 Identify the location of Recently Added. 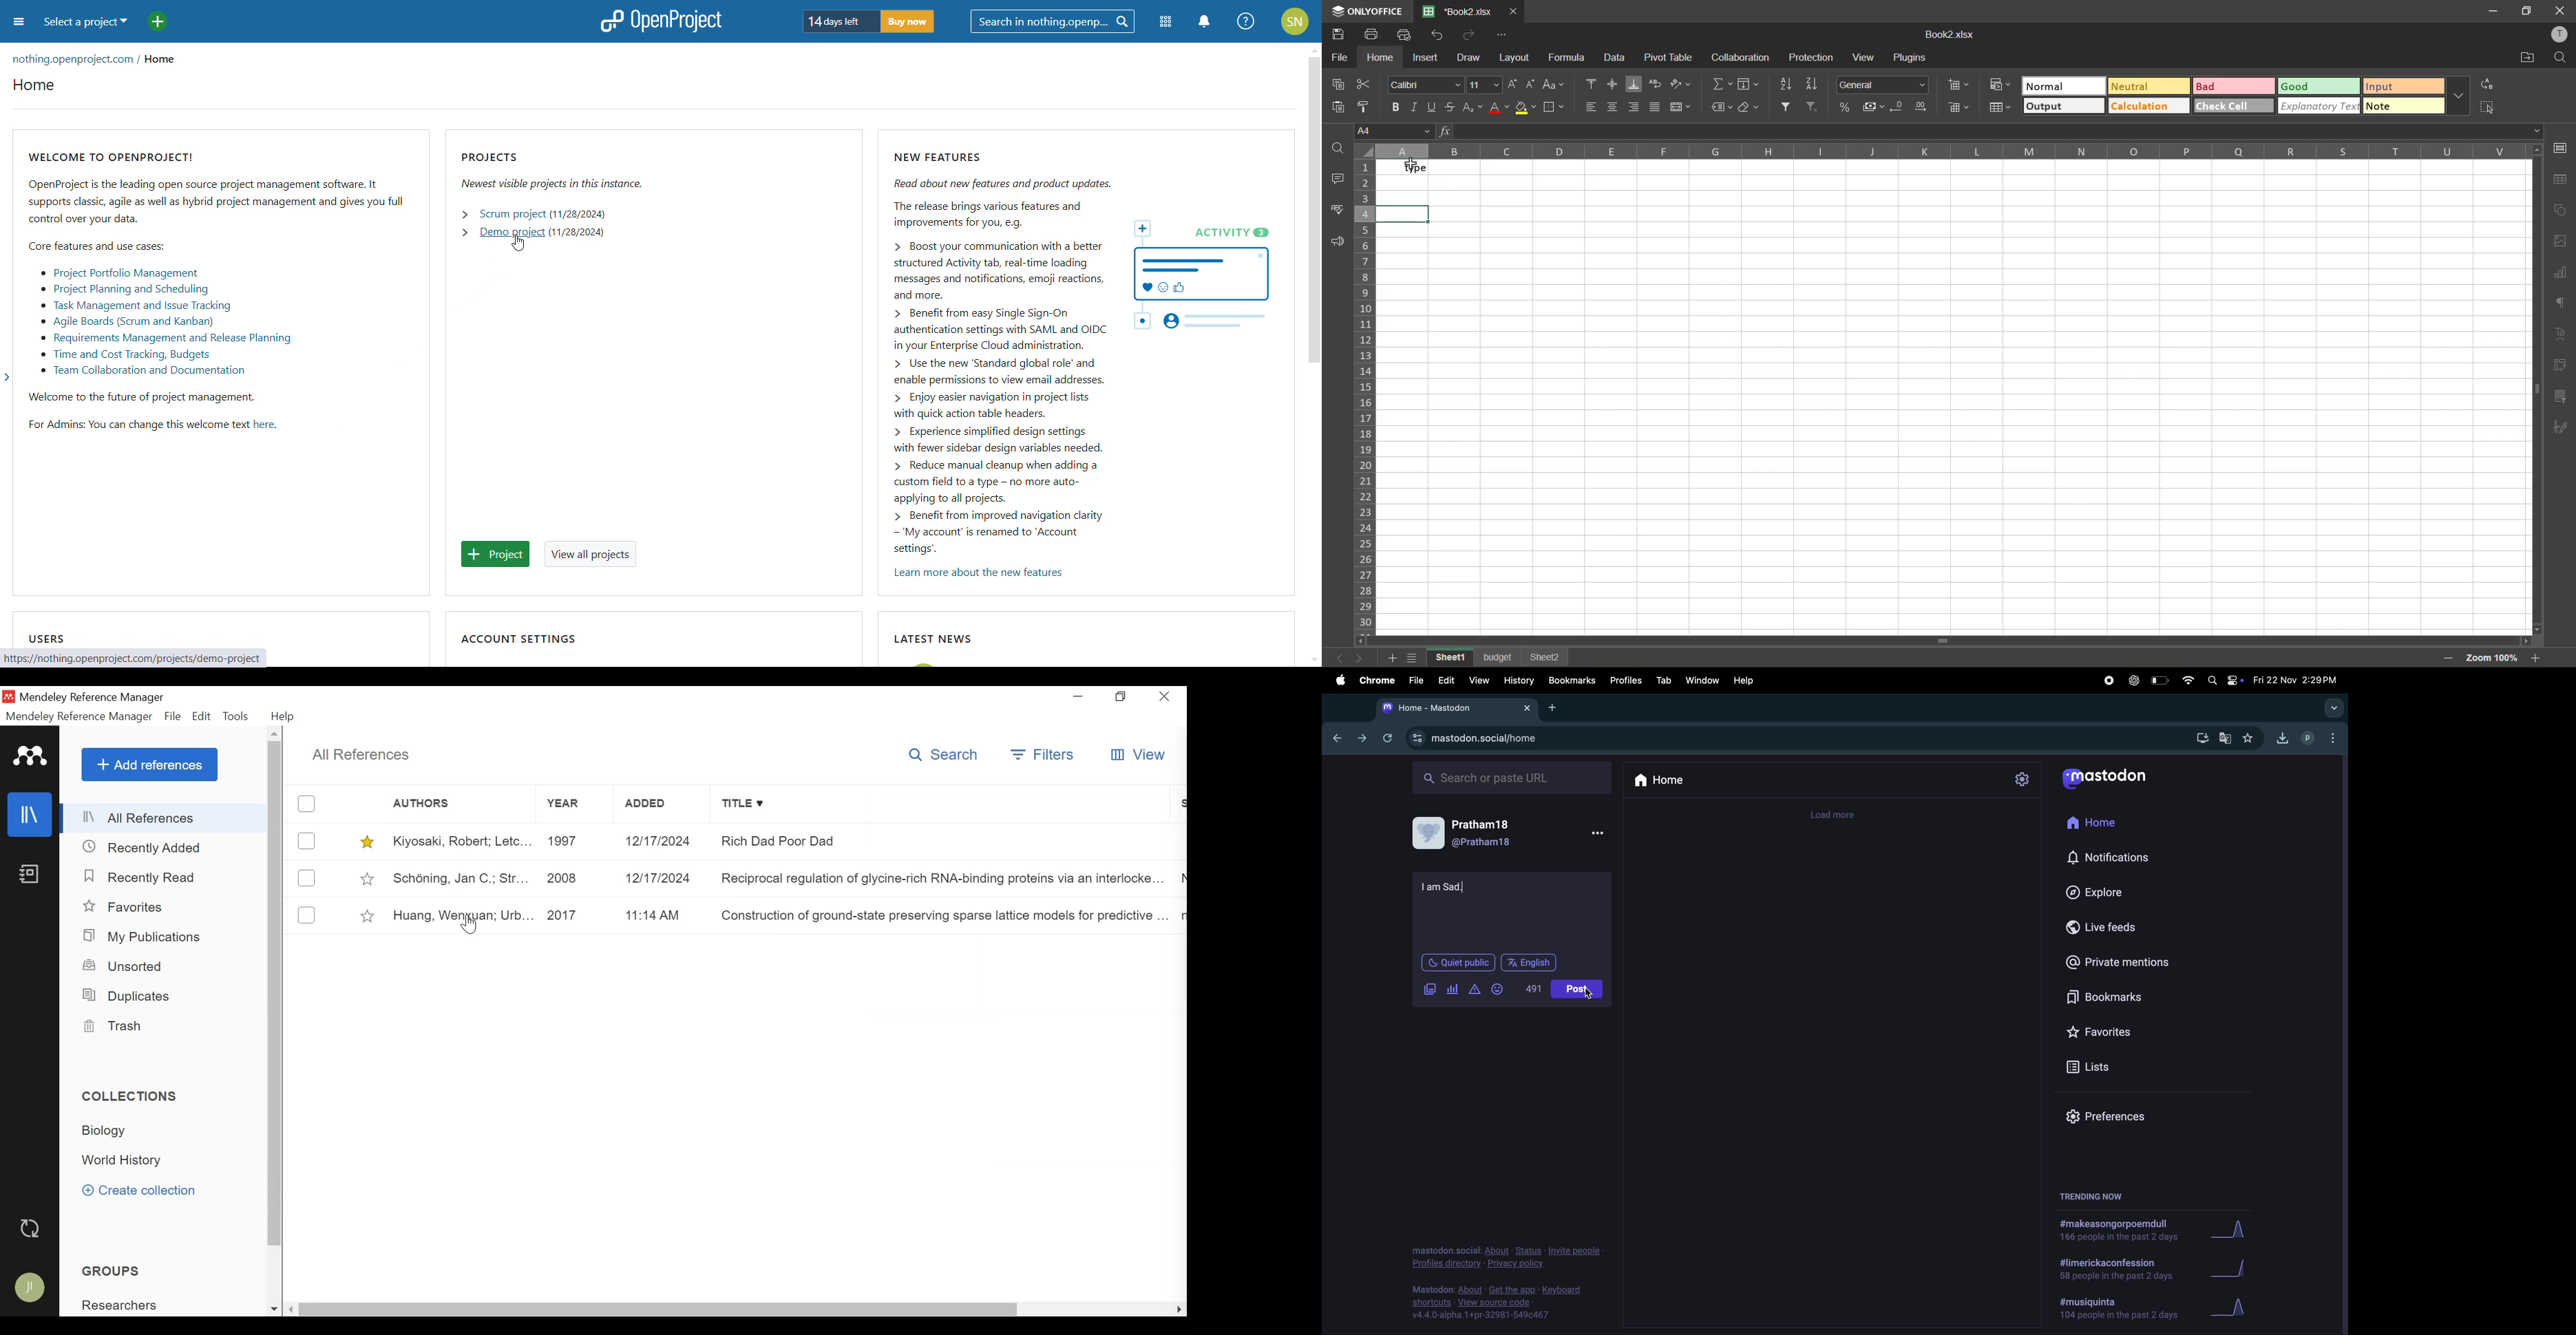
(143, 848).